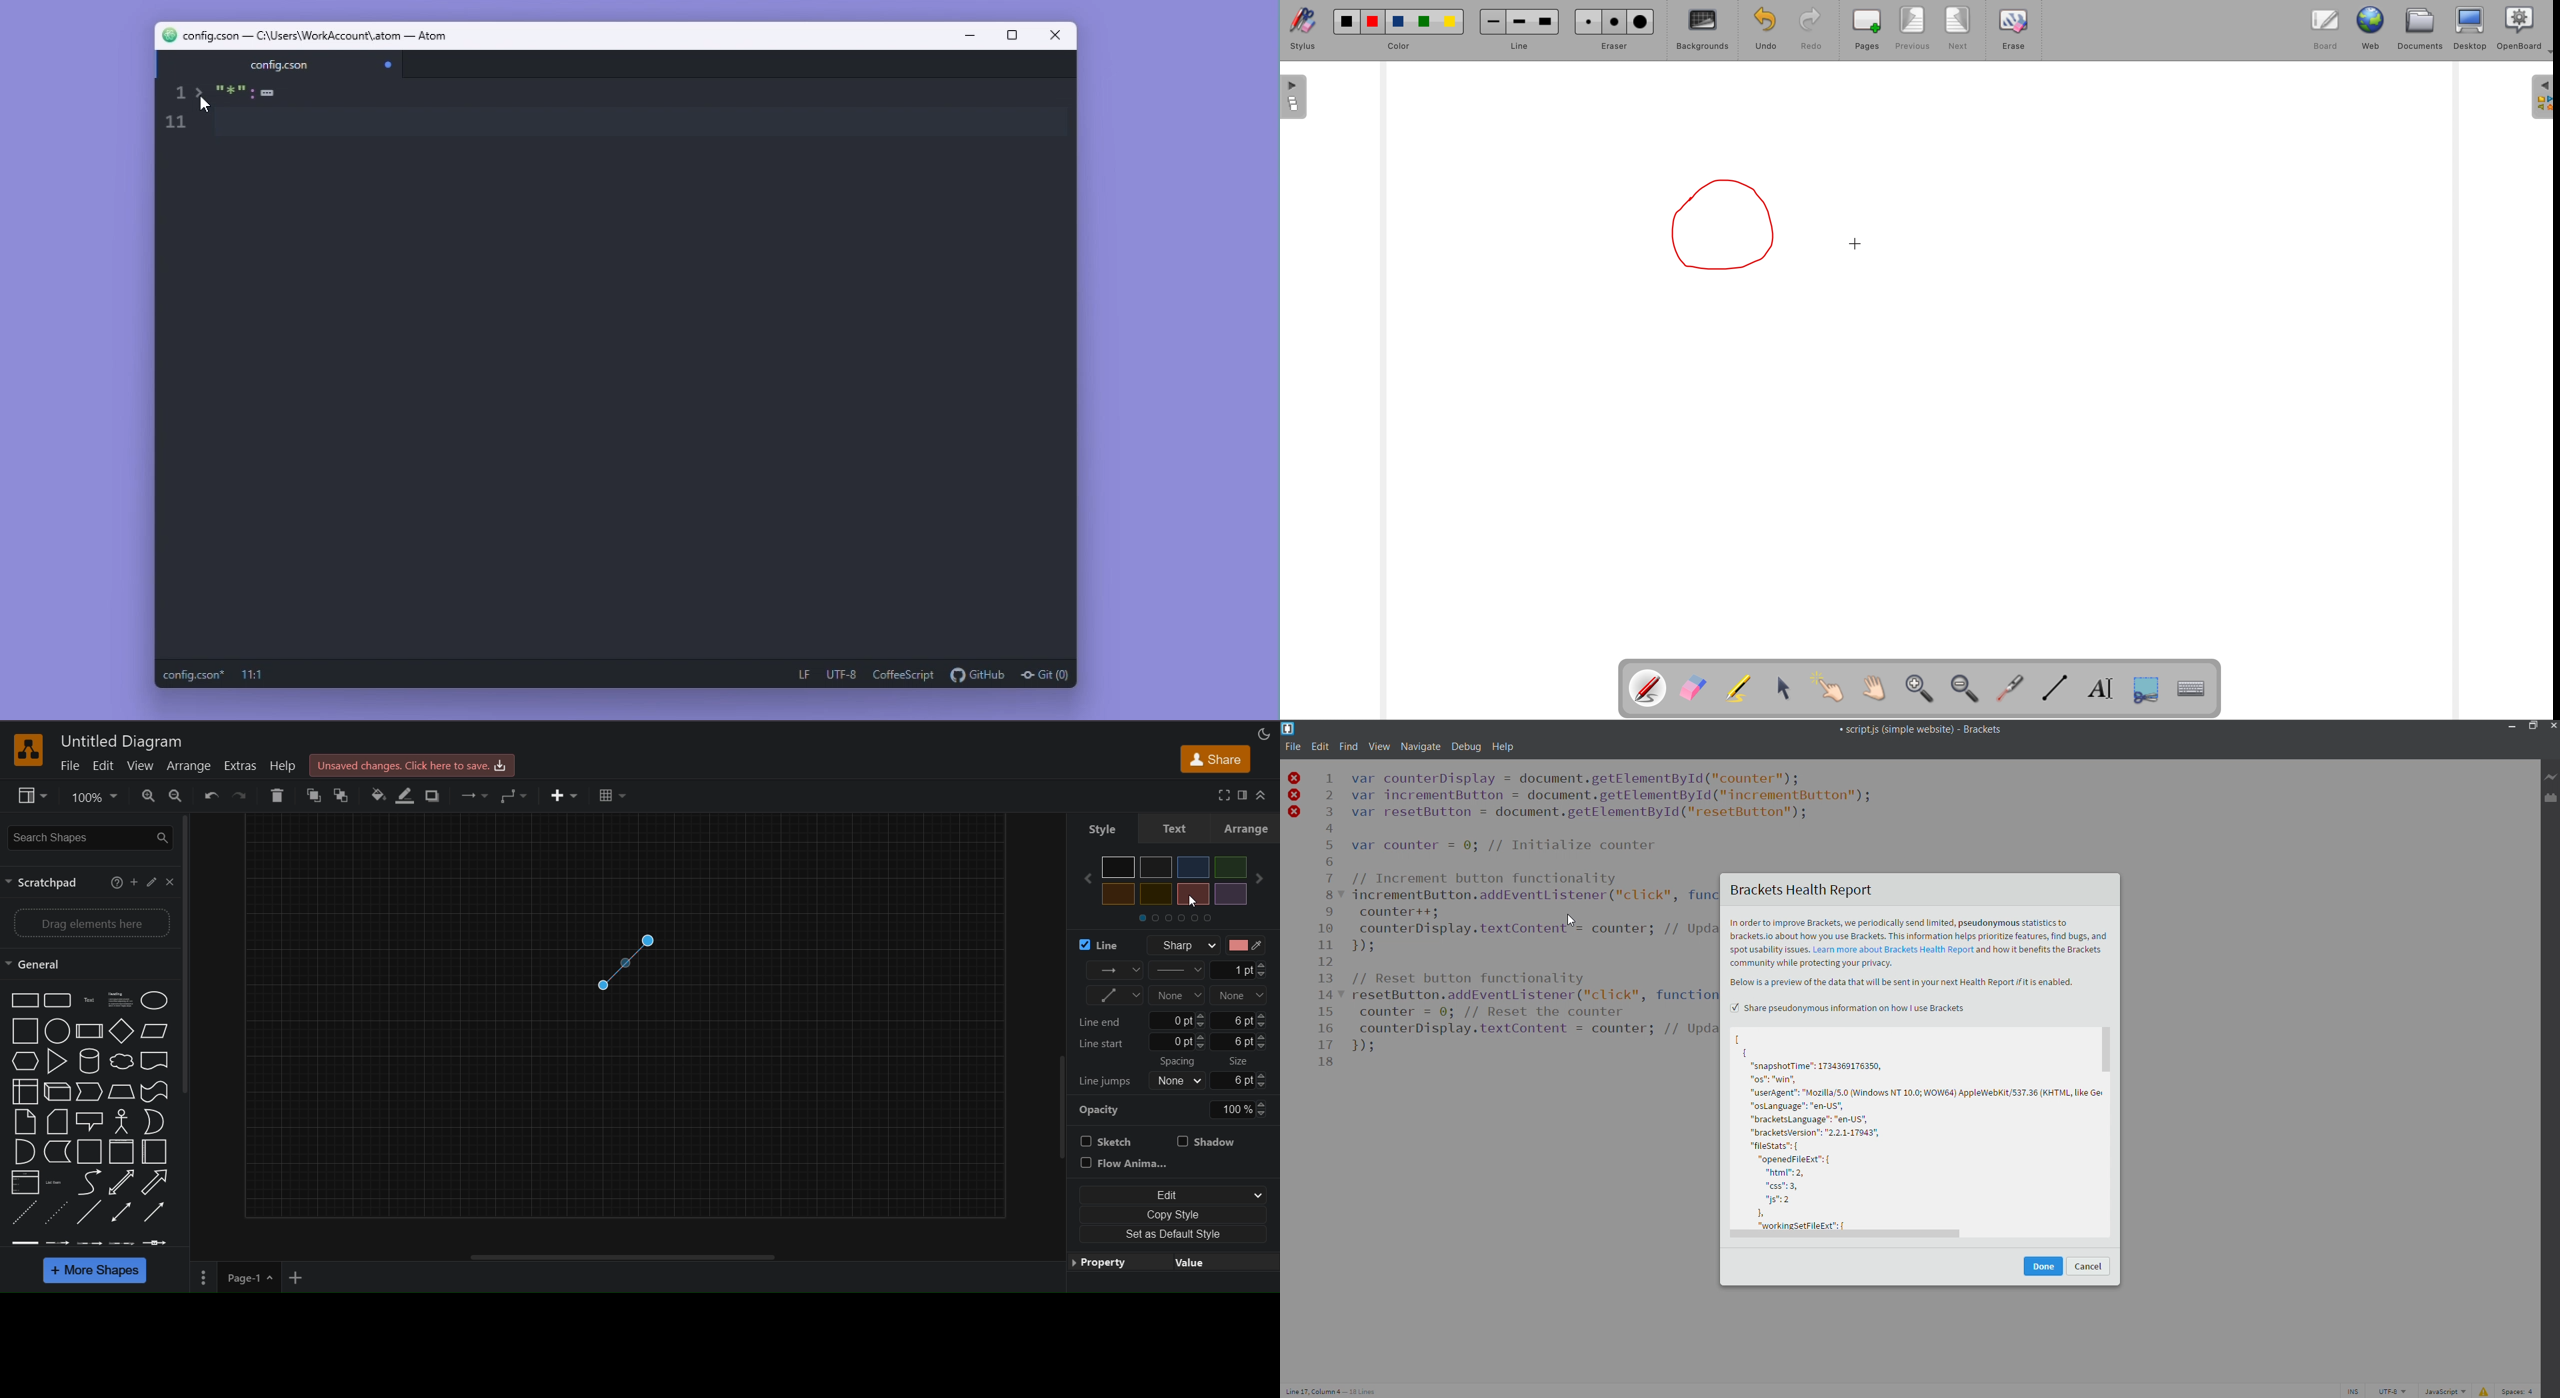 This screenshot has width=2576, height=1400. What do you see at coordinates (313, 795) in the screenshot?
I see `to front` at bounding box center [313, 795].